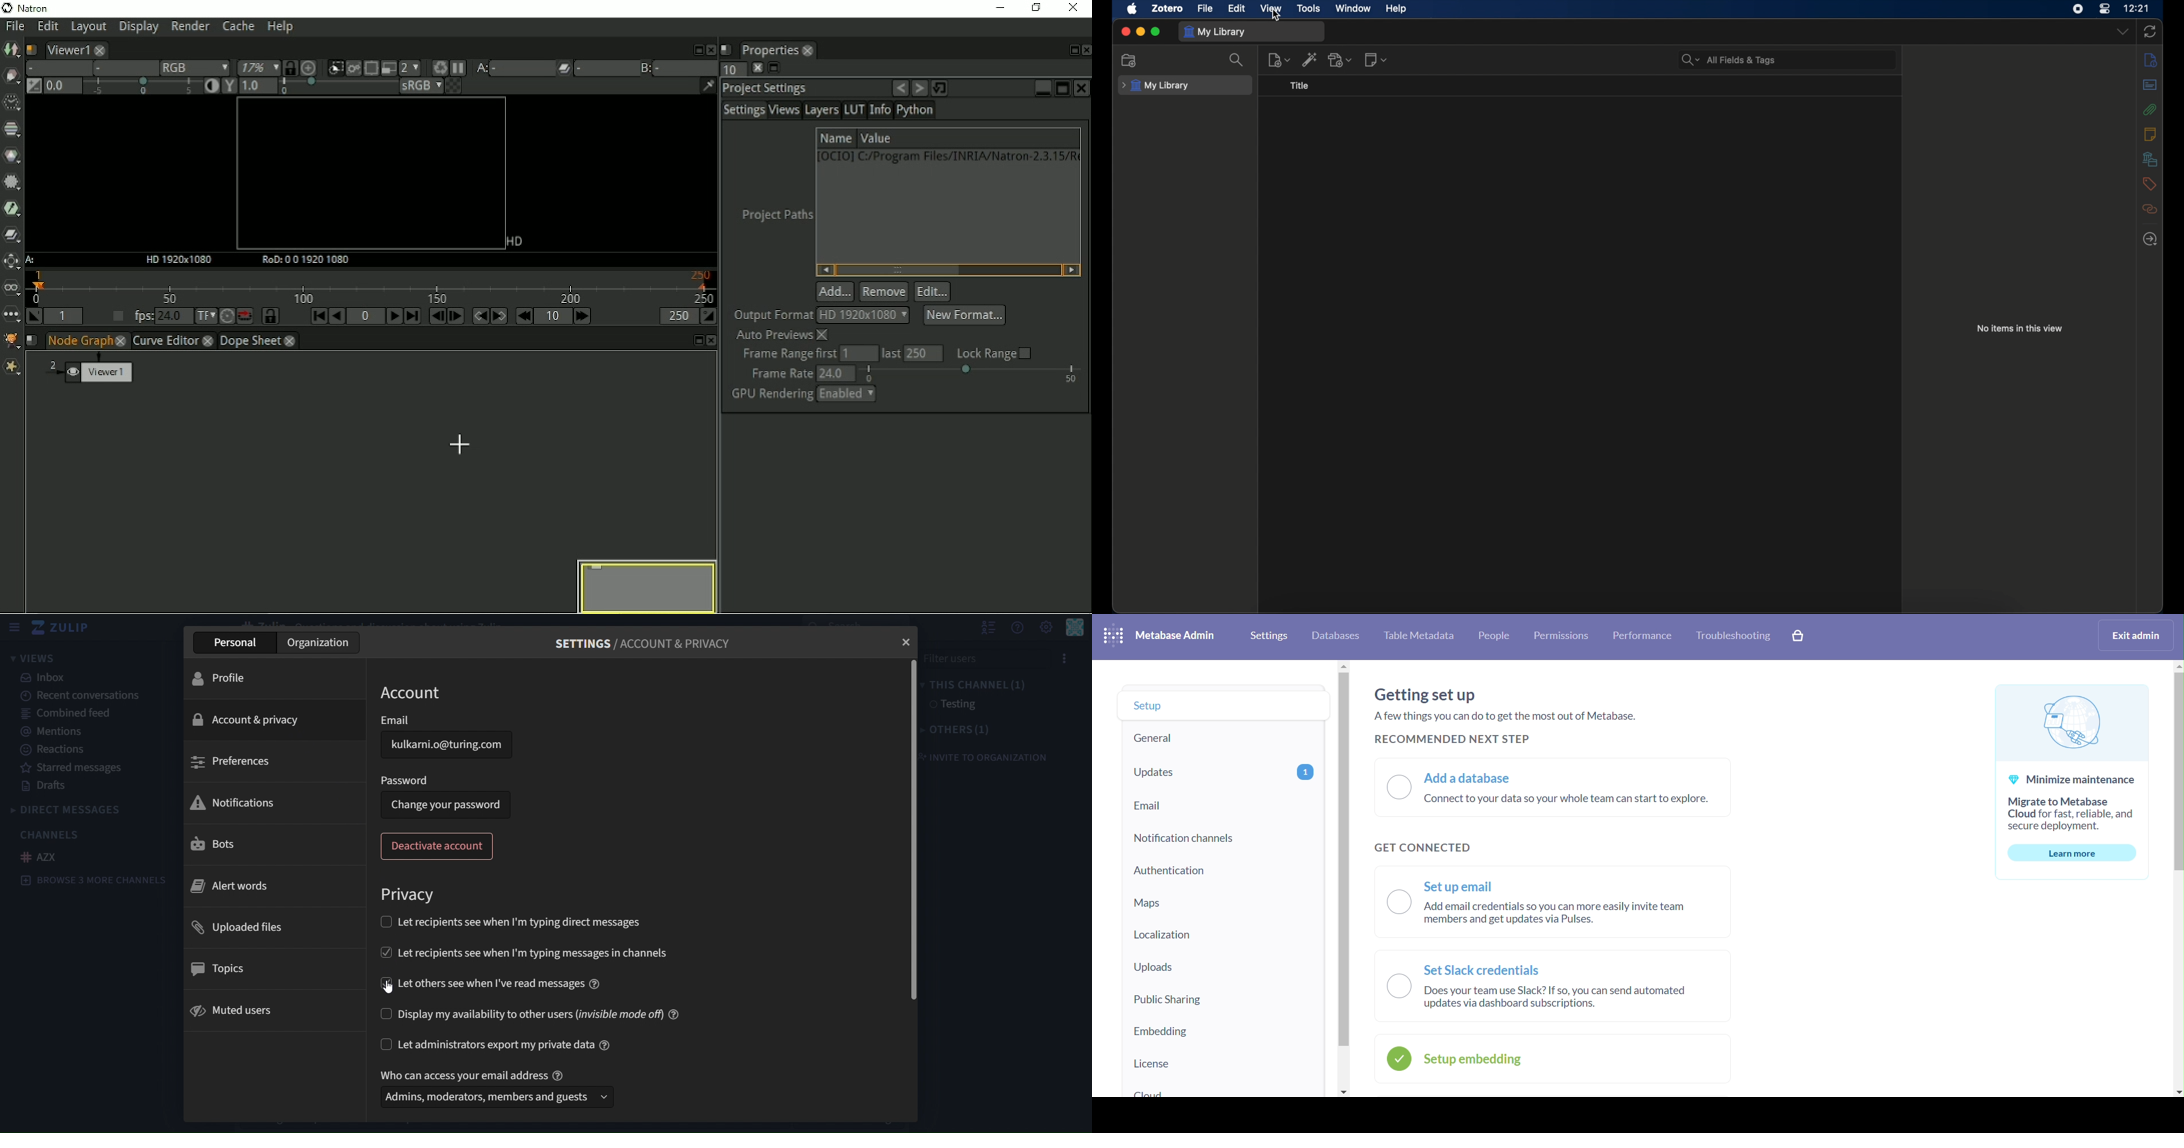 Image resolution: width=2184 pixels, height=1148 pixels. What do you see at coordinates (985, 628) in the screenshot?
I see `hide user list` at bounding box center [985, 628].